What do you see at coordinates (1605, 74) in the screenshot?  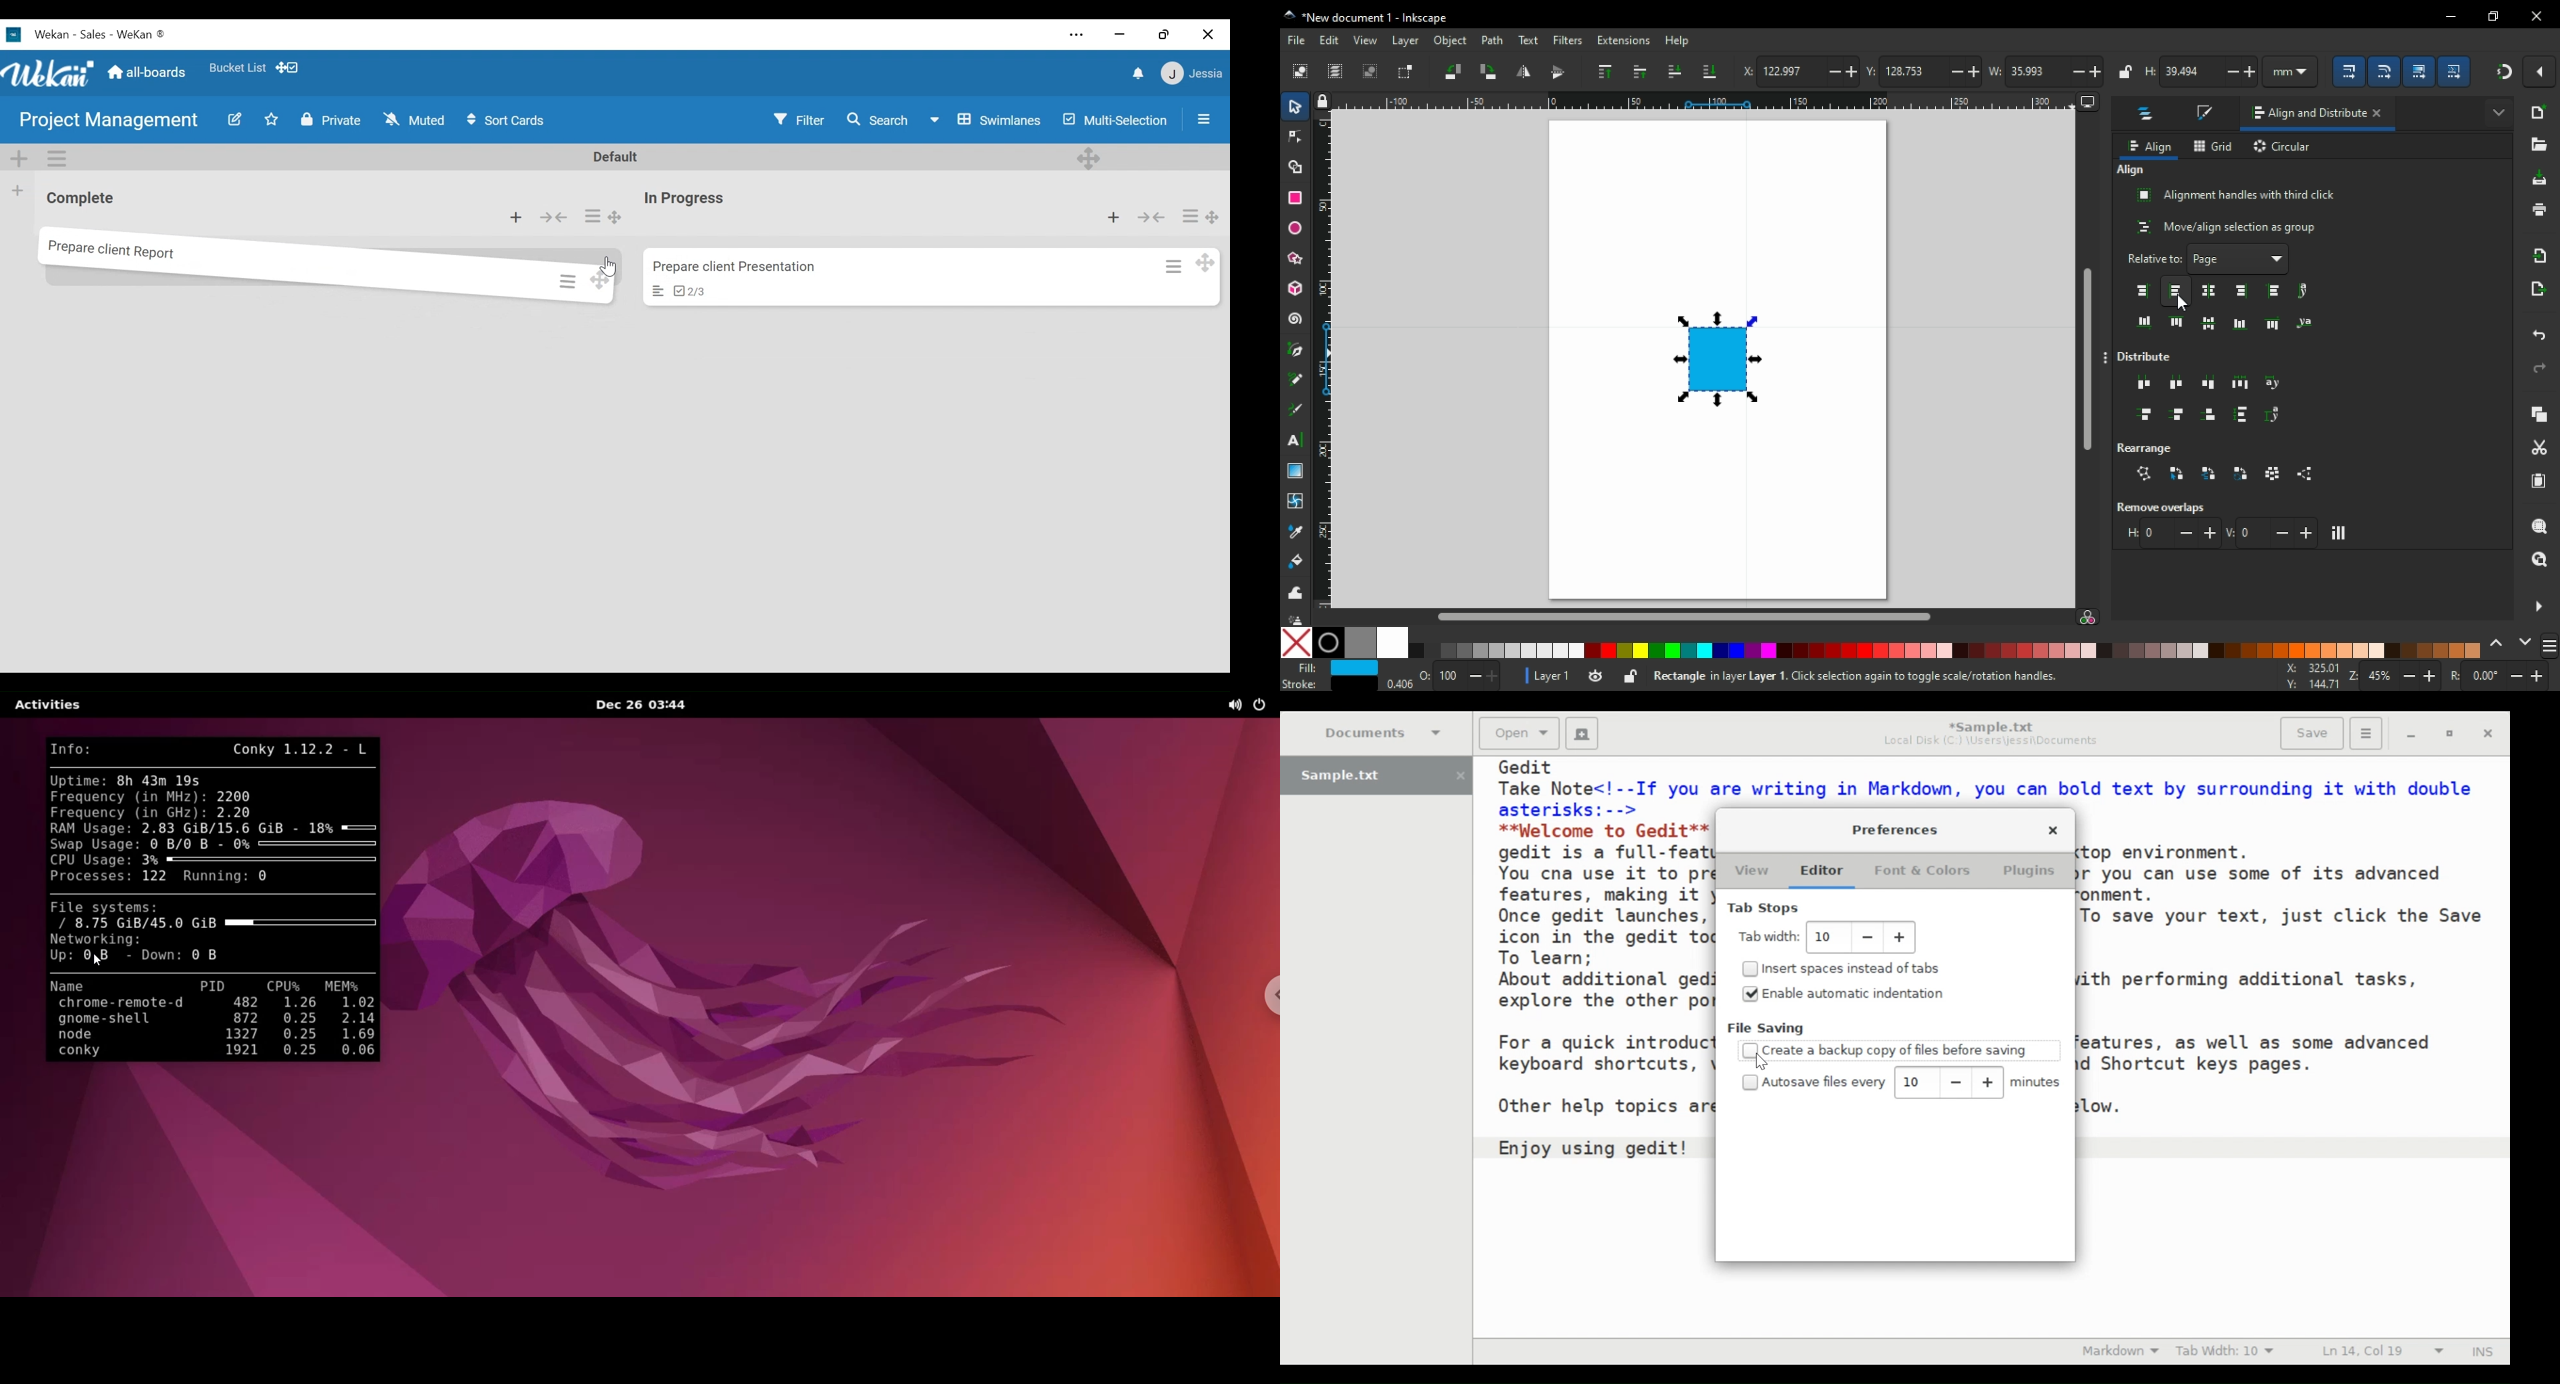 I see `raise to top` at bounding box center [1605, 74].